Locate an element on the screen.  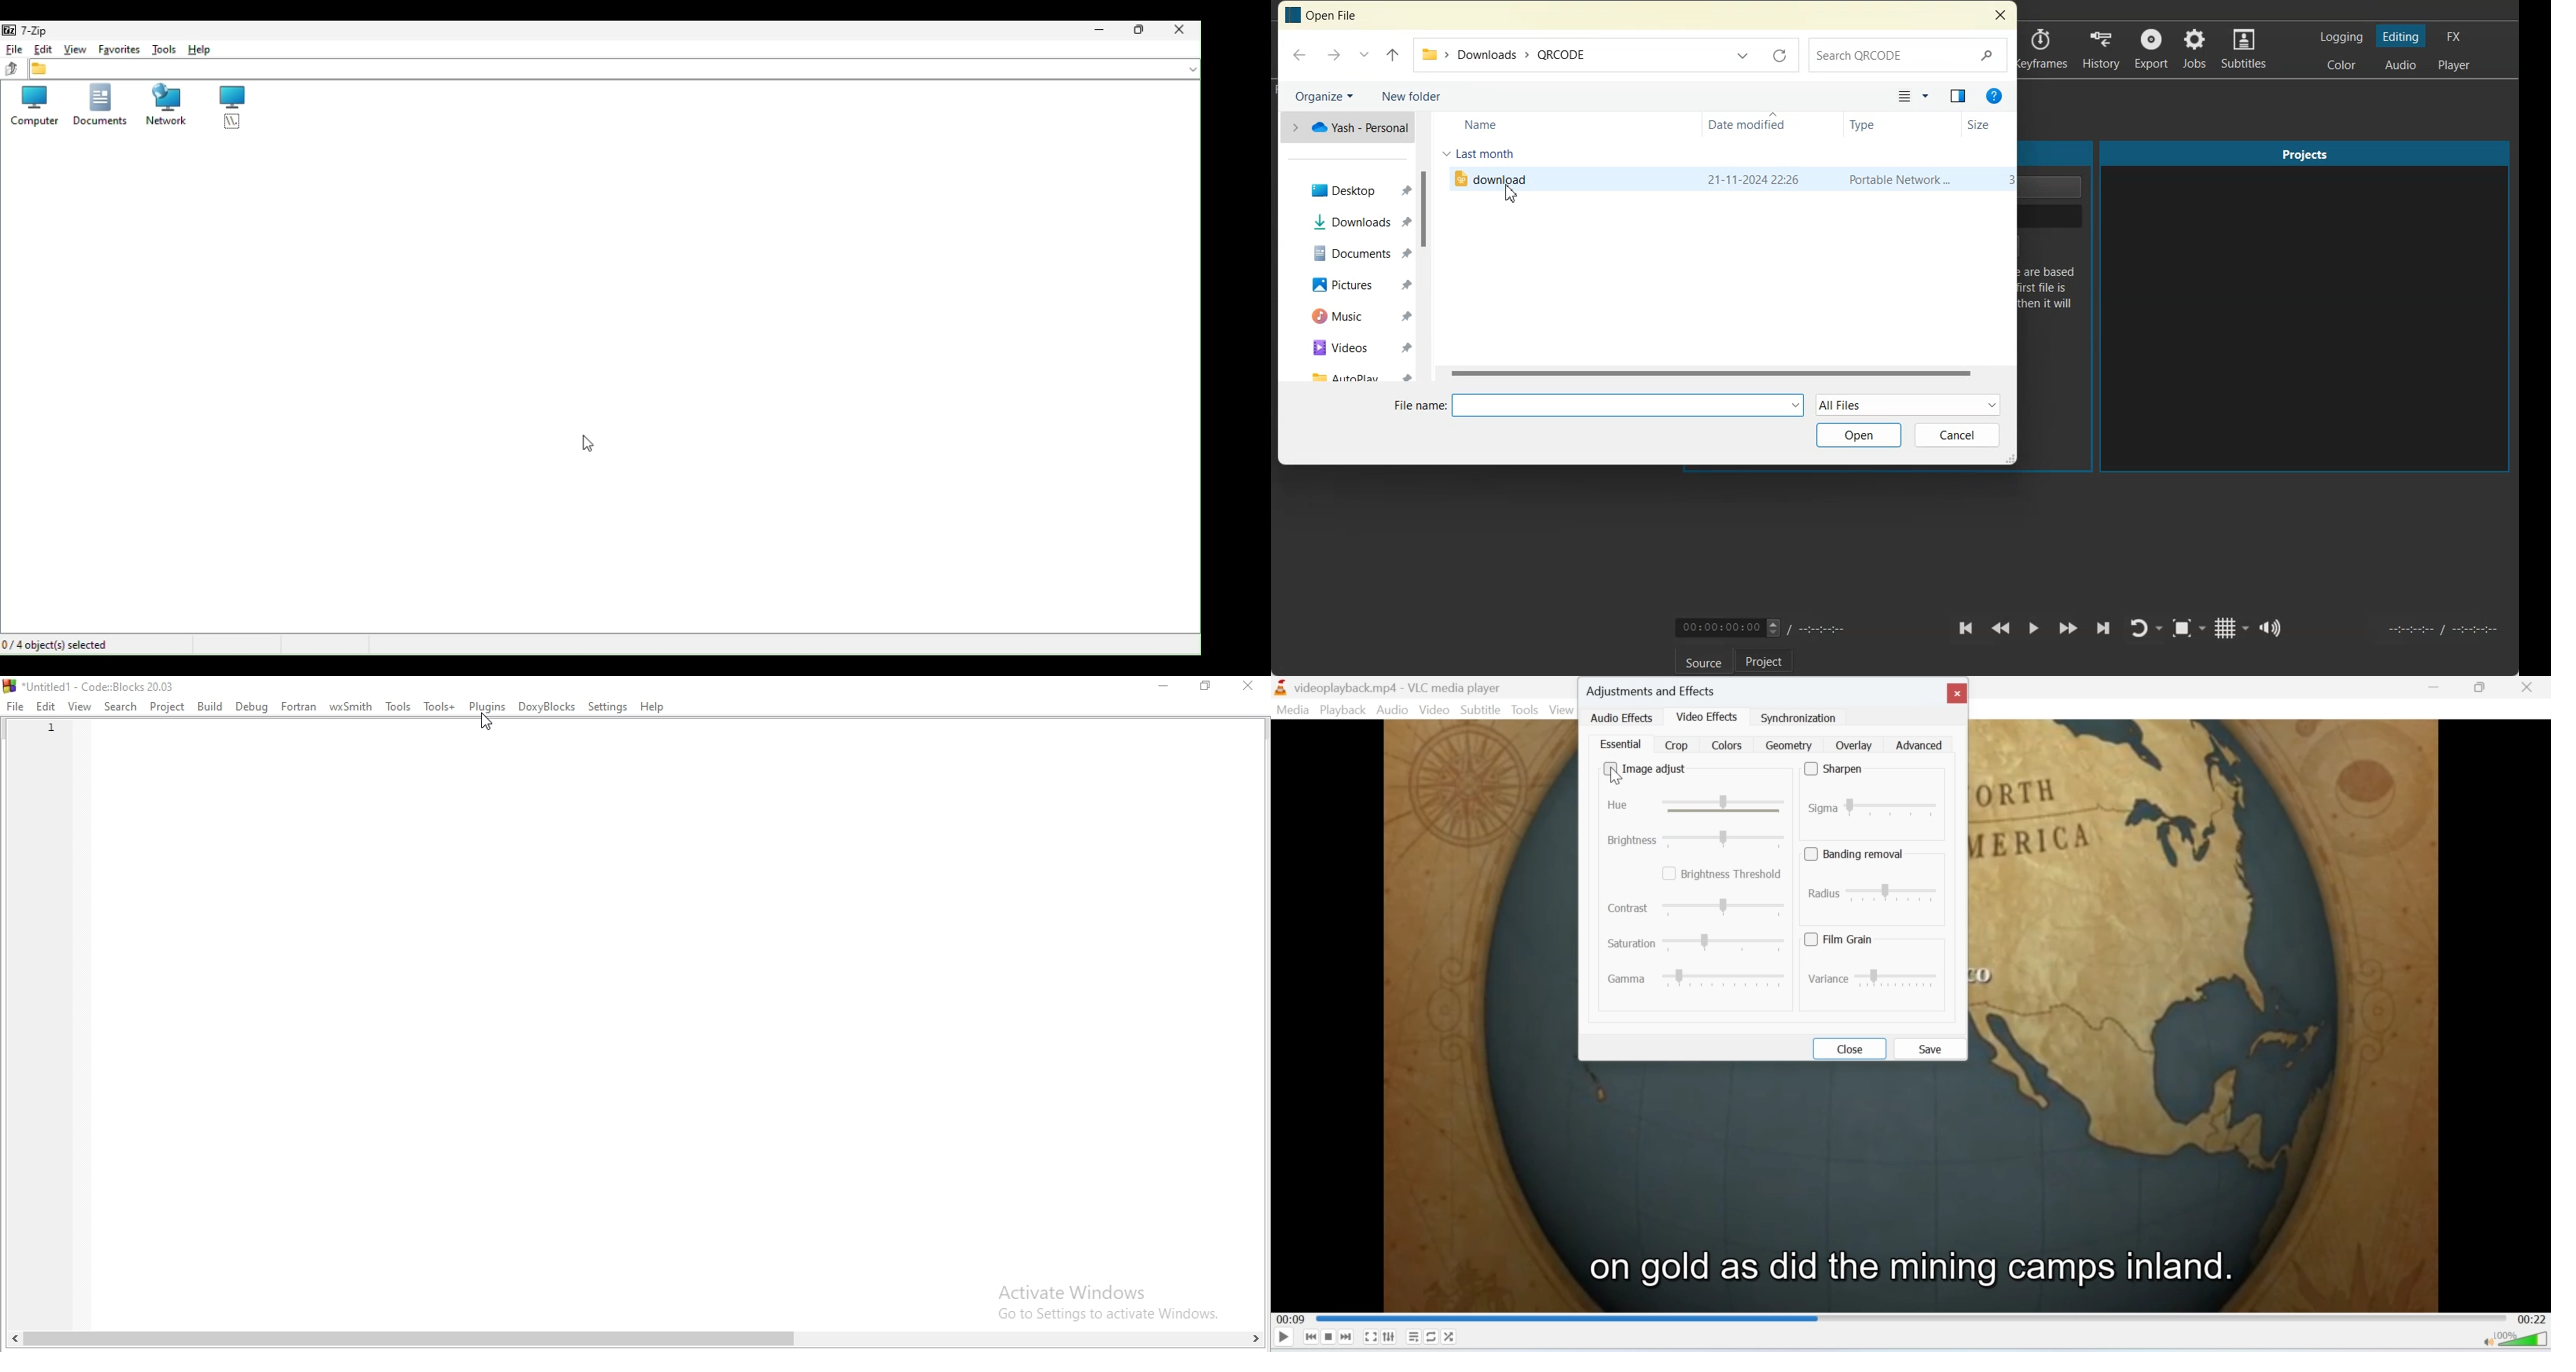
Gamma is located at coordinates (1698, 980).